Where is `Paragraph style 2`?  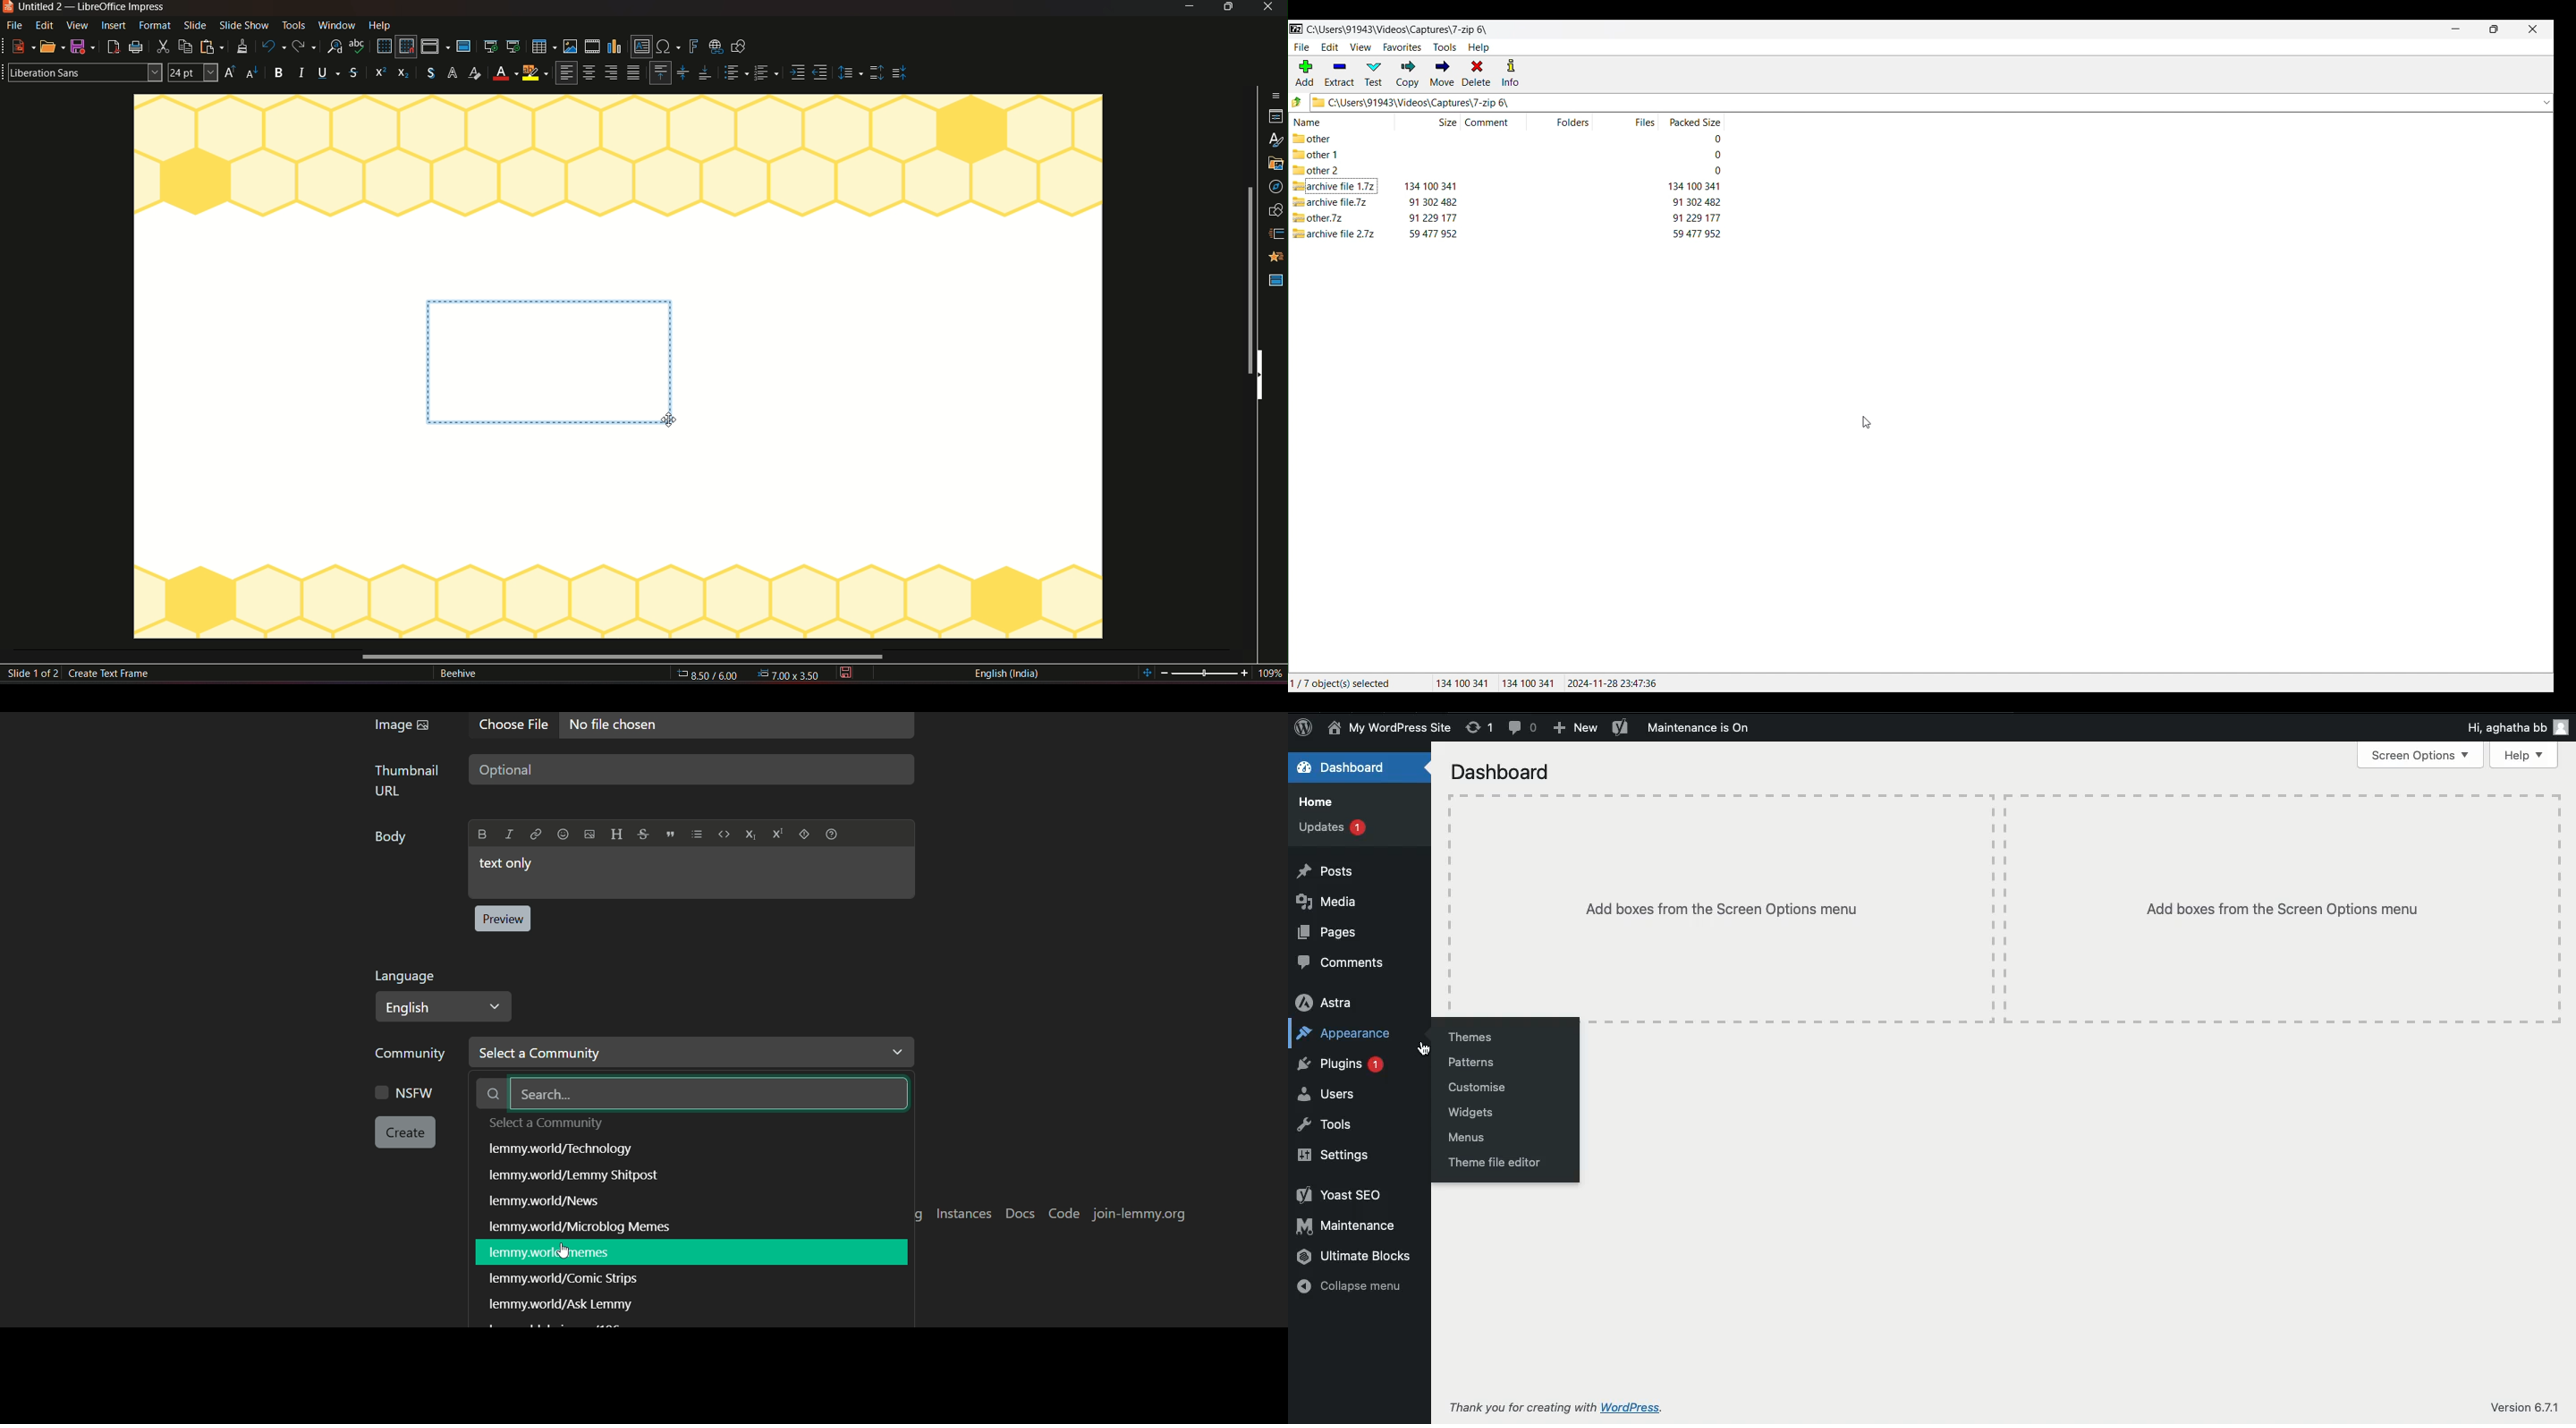
Paragraph style 2 is located at coordinates (768, 74).